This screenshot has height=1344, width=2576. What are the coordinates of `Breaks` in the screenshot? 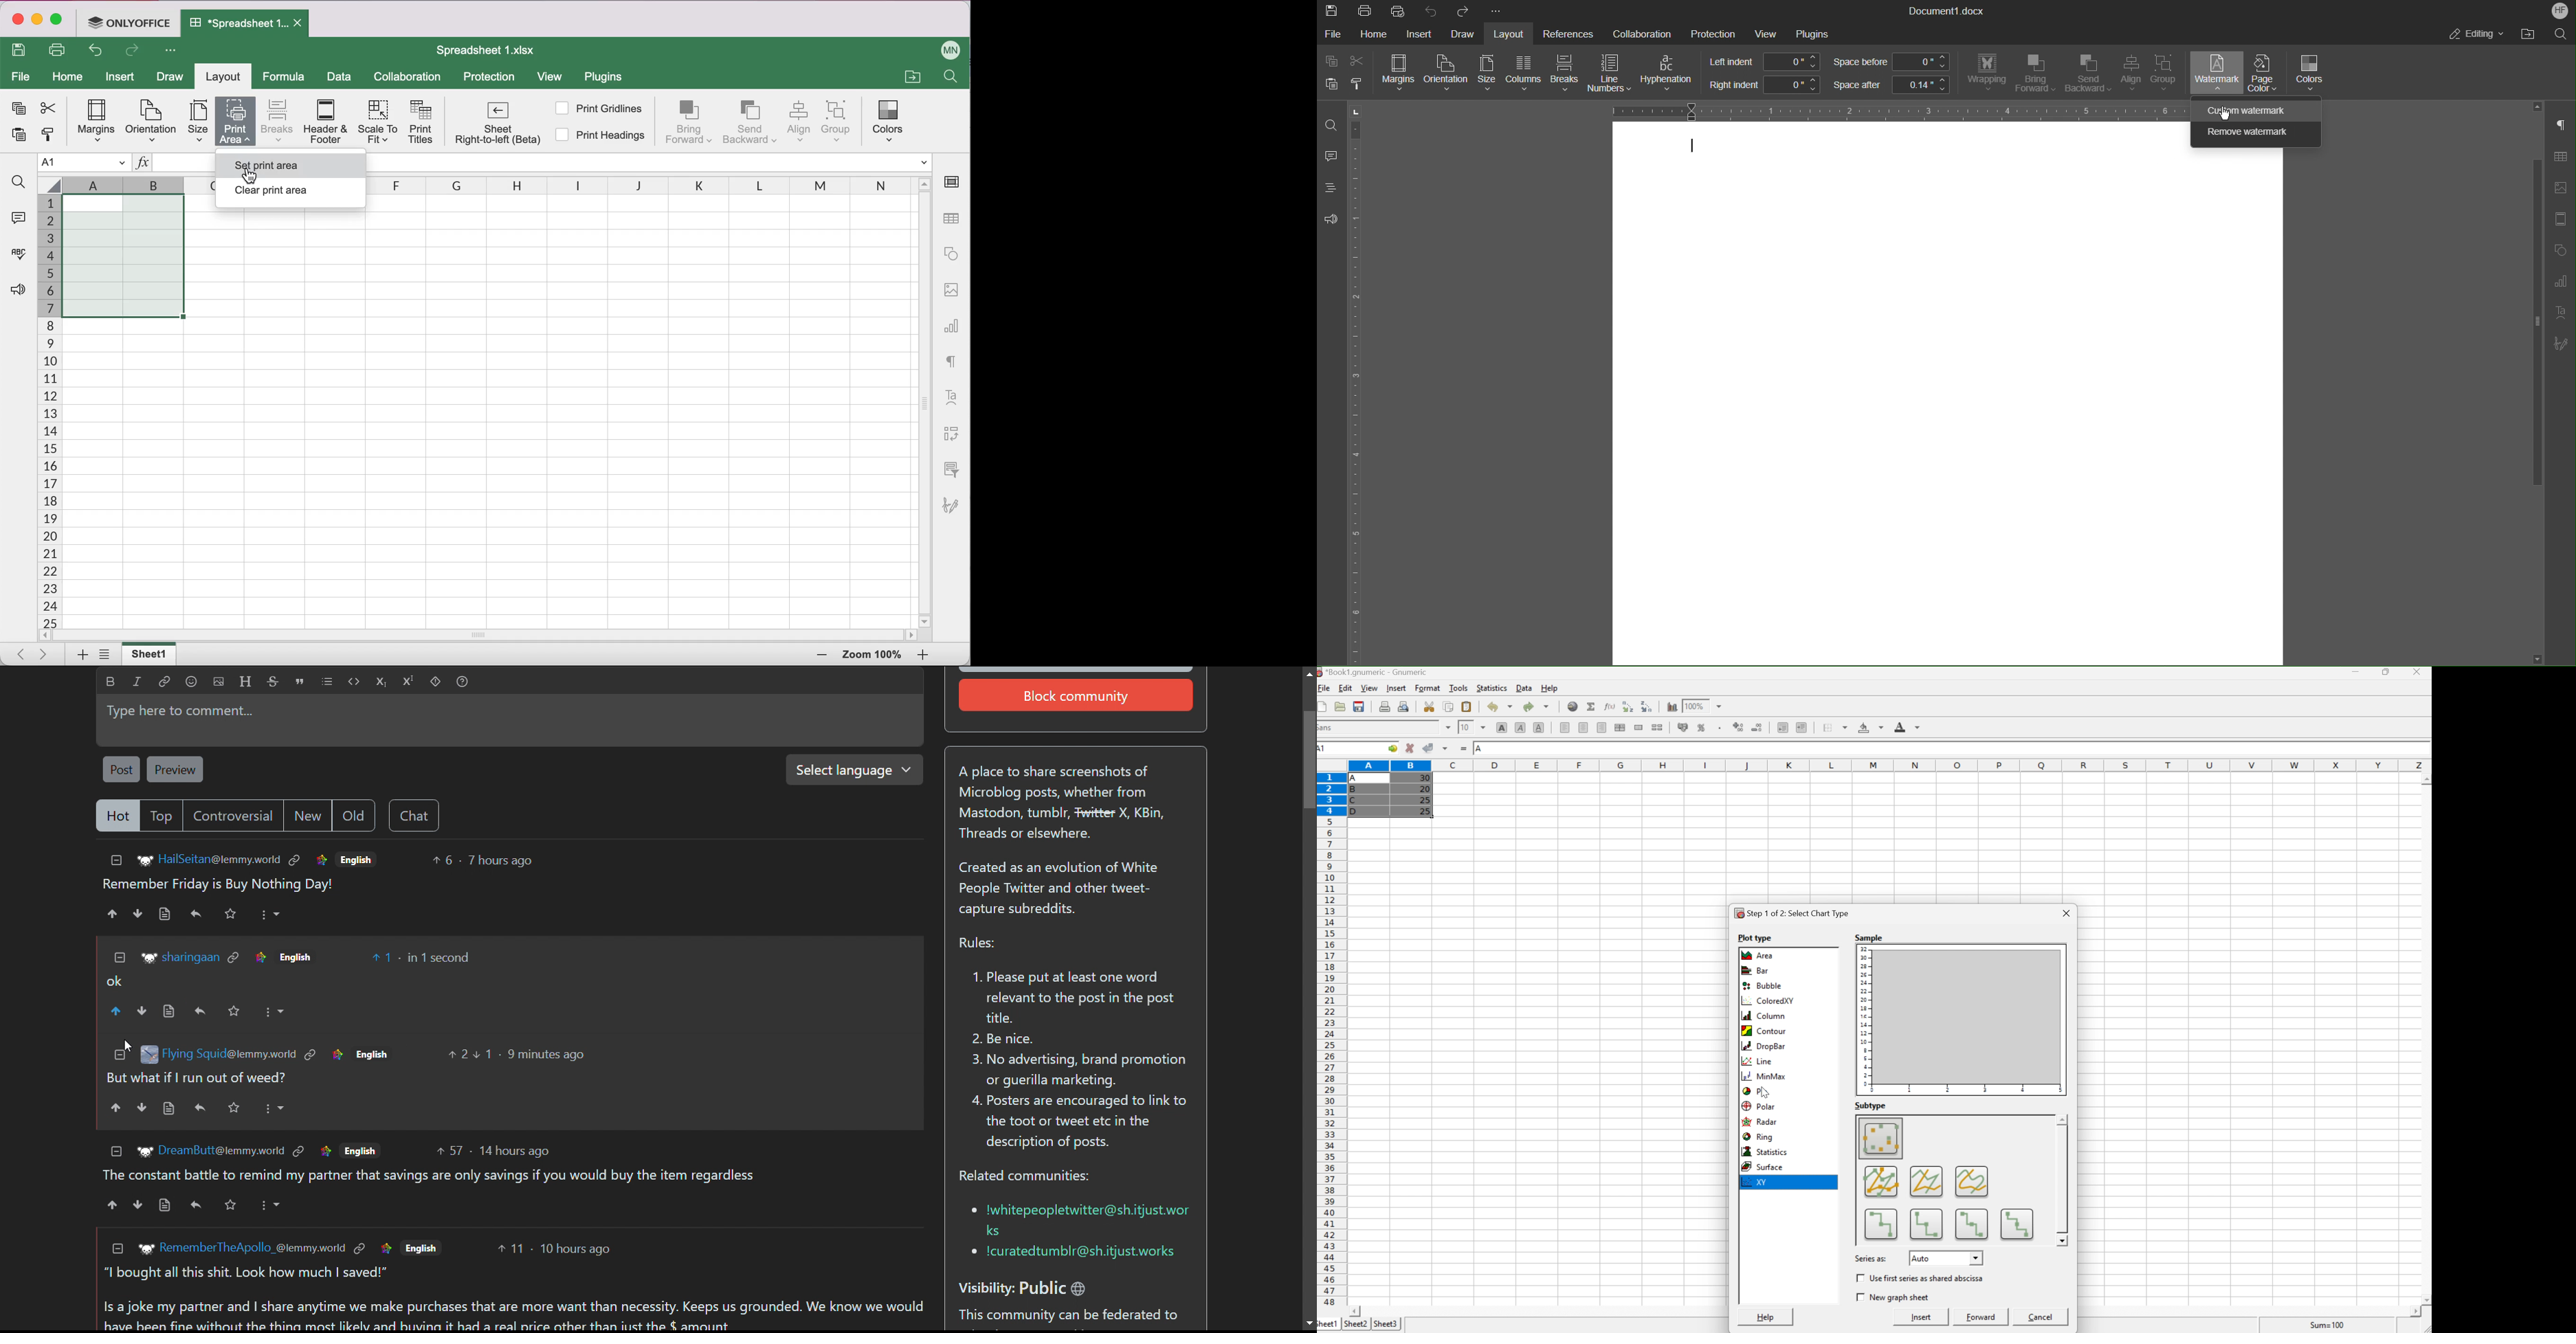 It's located at (277, 120).